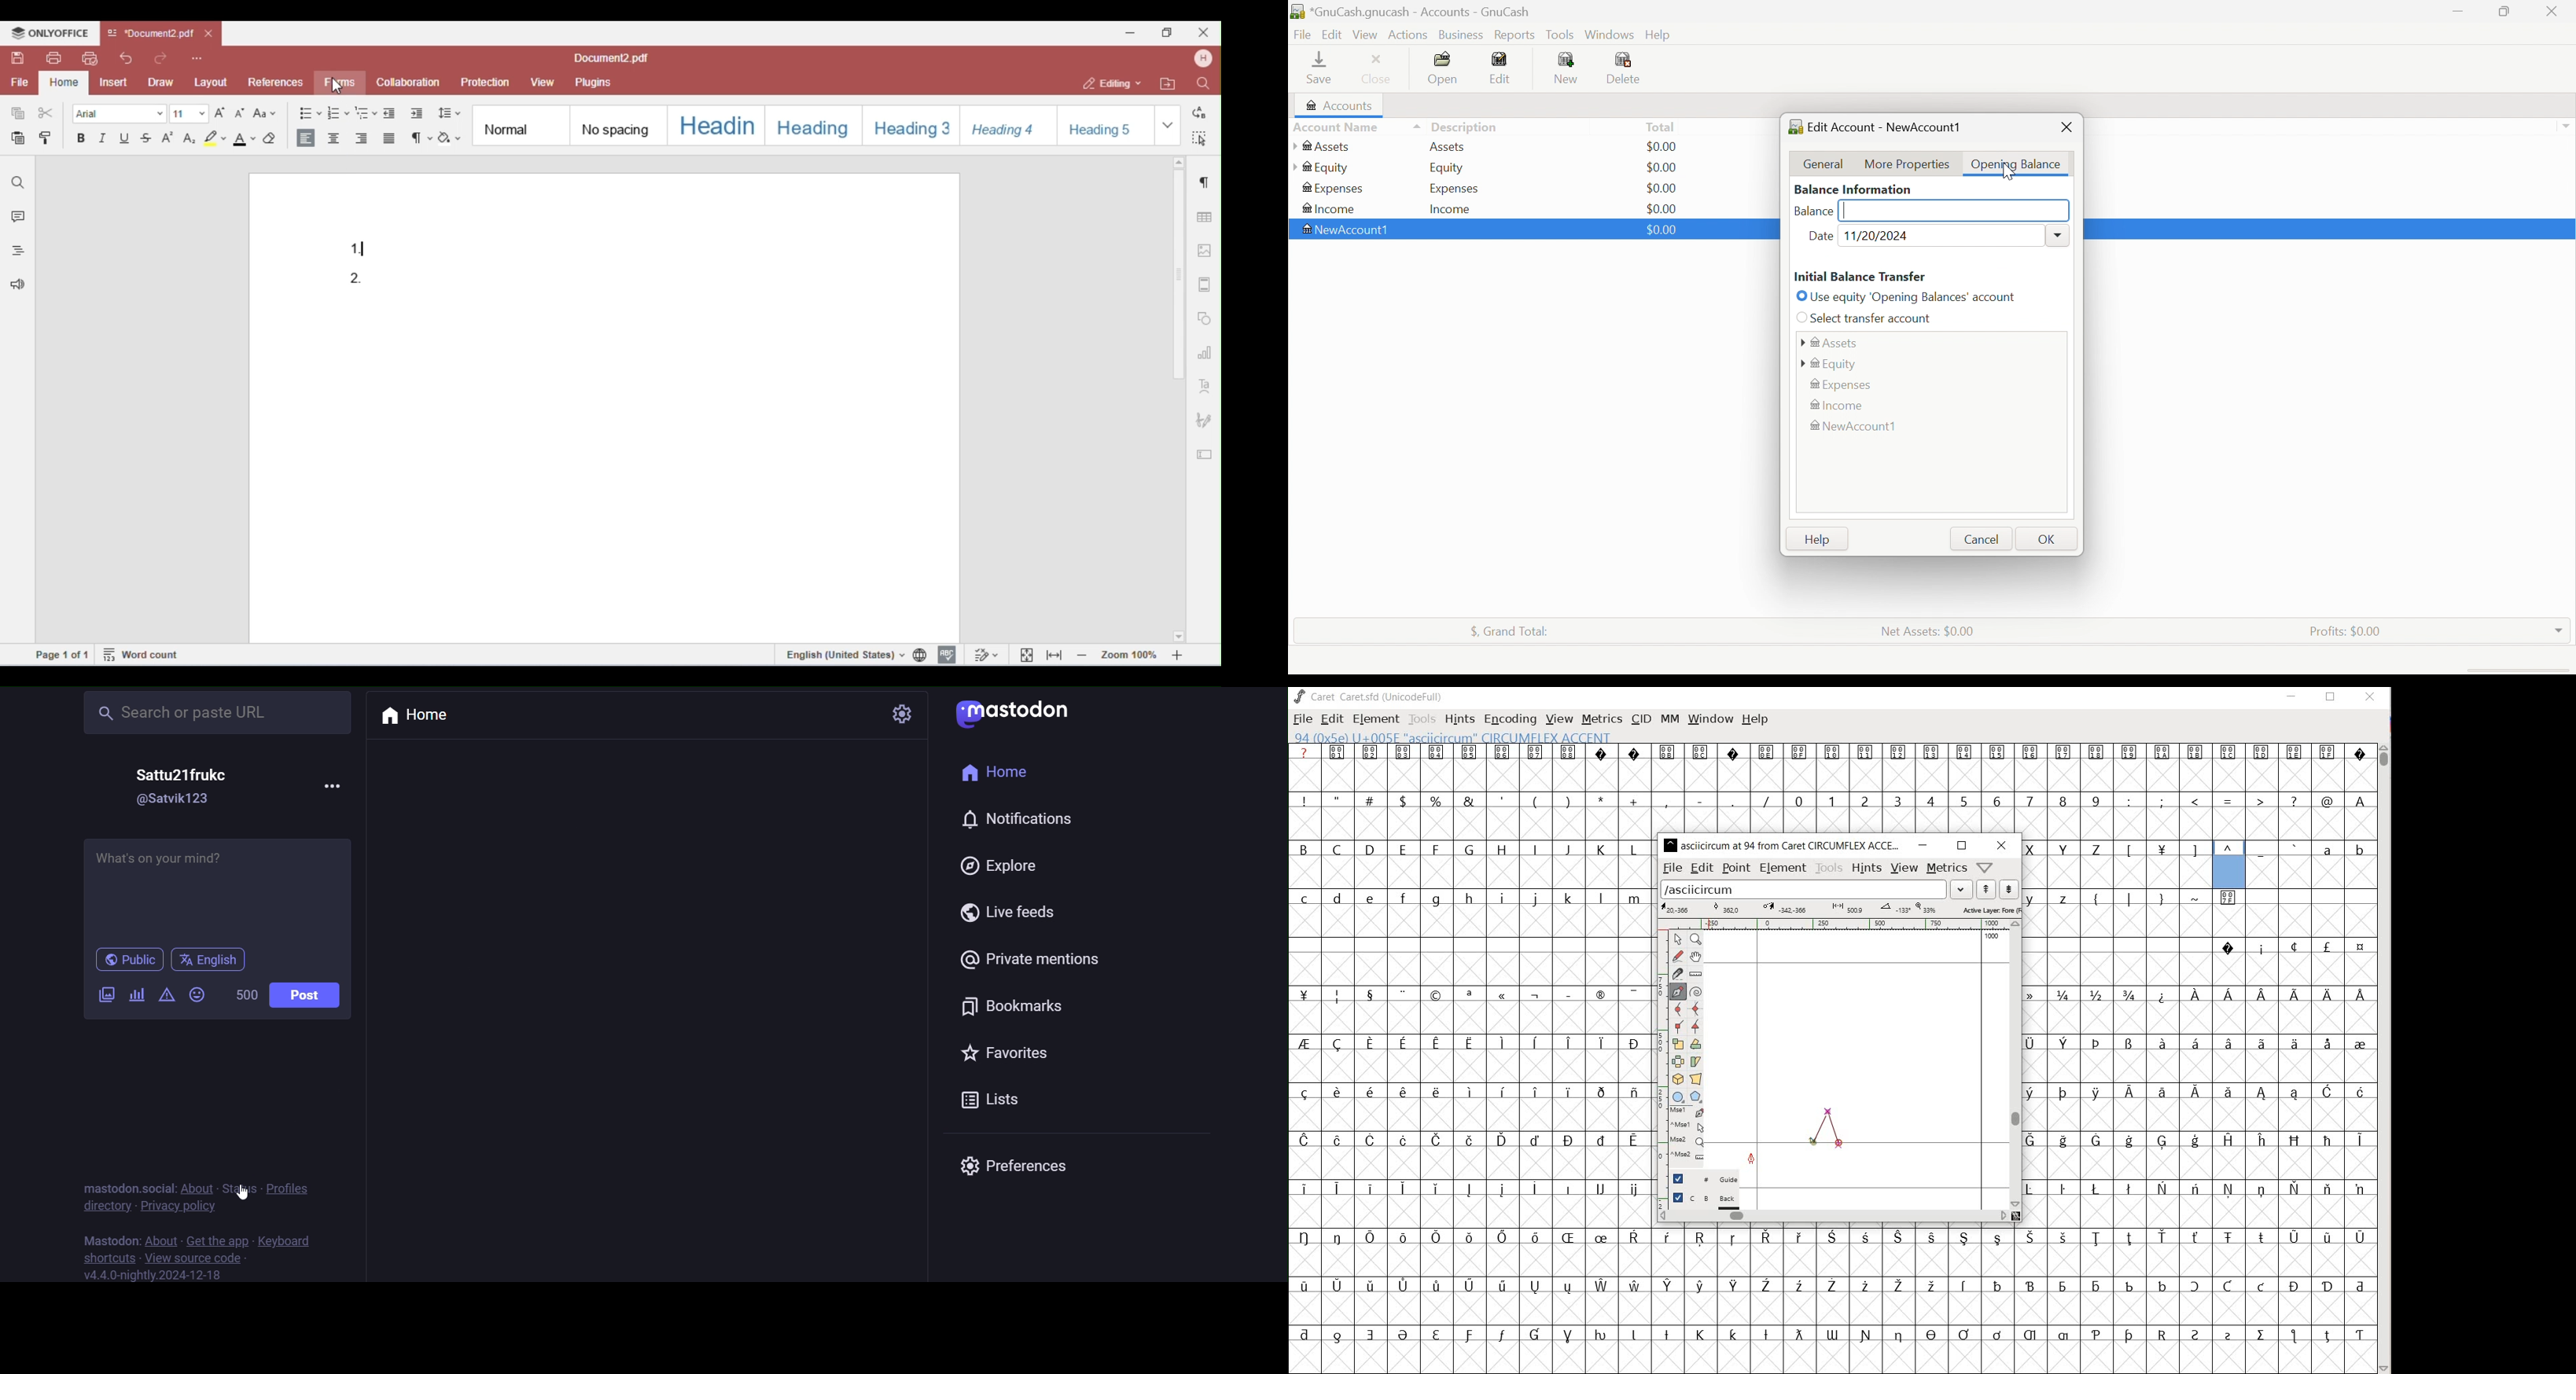  Describe the element at coordinates (1568, 68) in the screenshot. I see `New` at that location.